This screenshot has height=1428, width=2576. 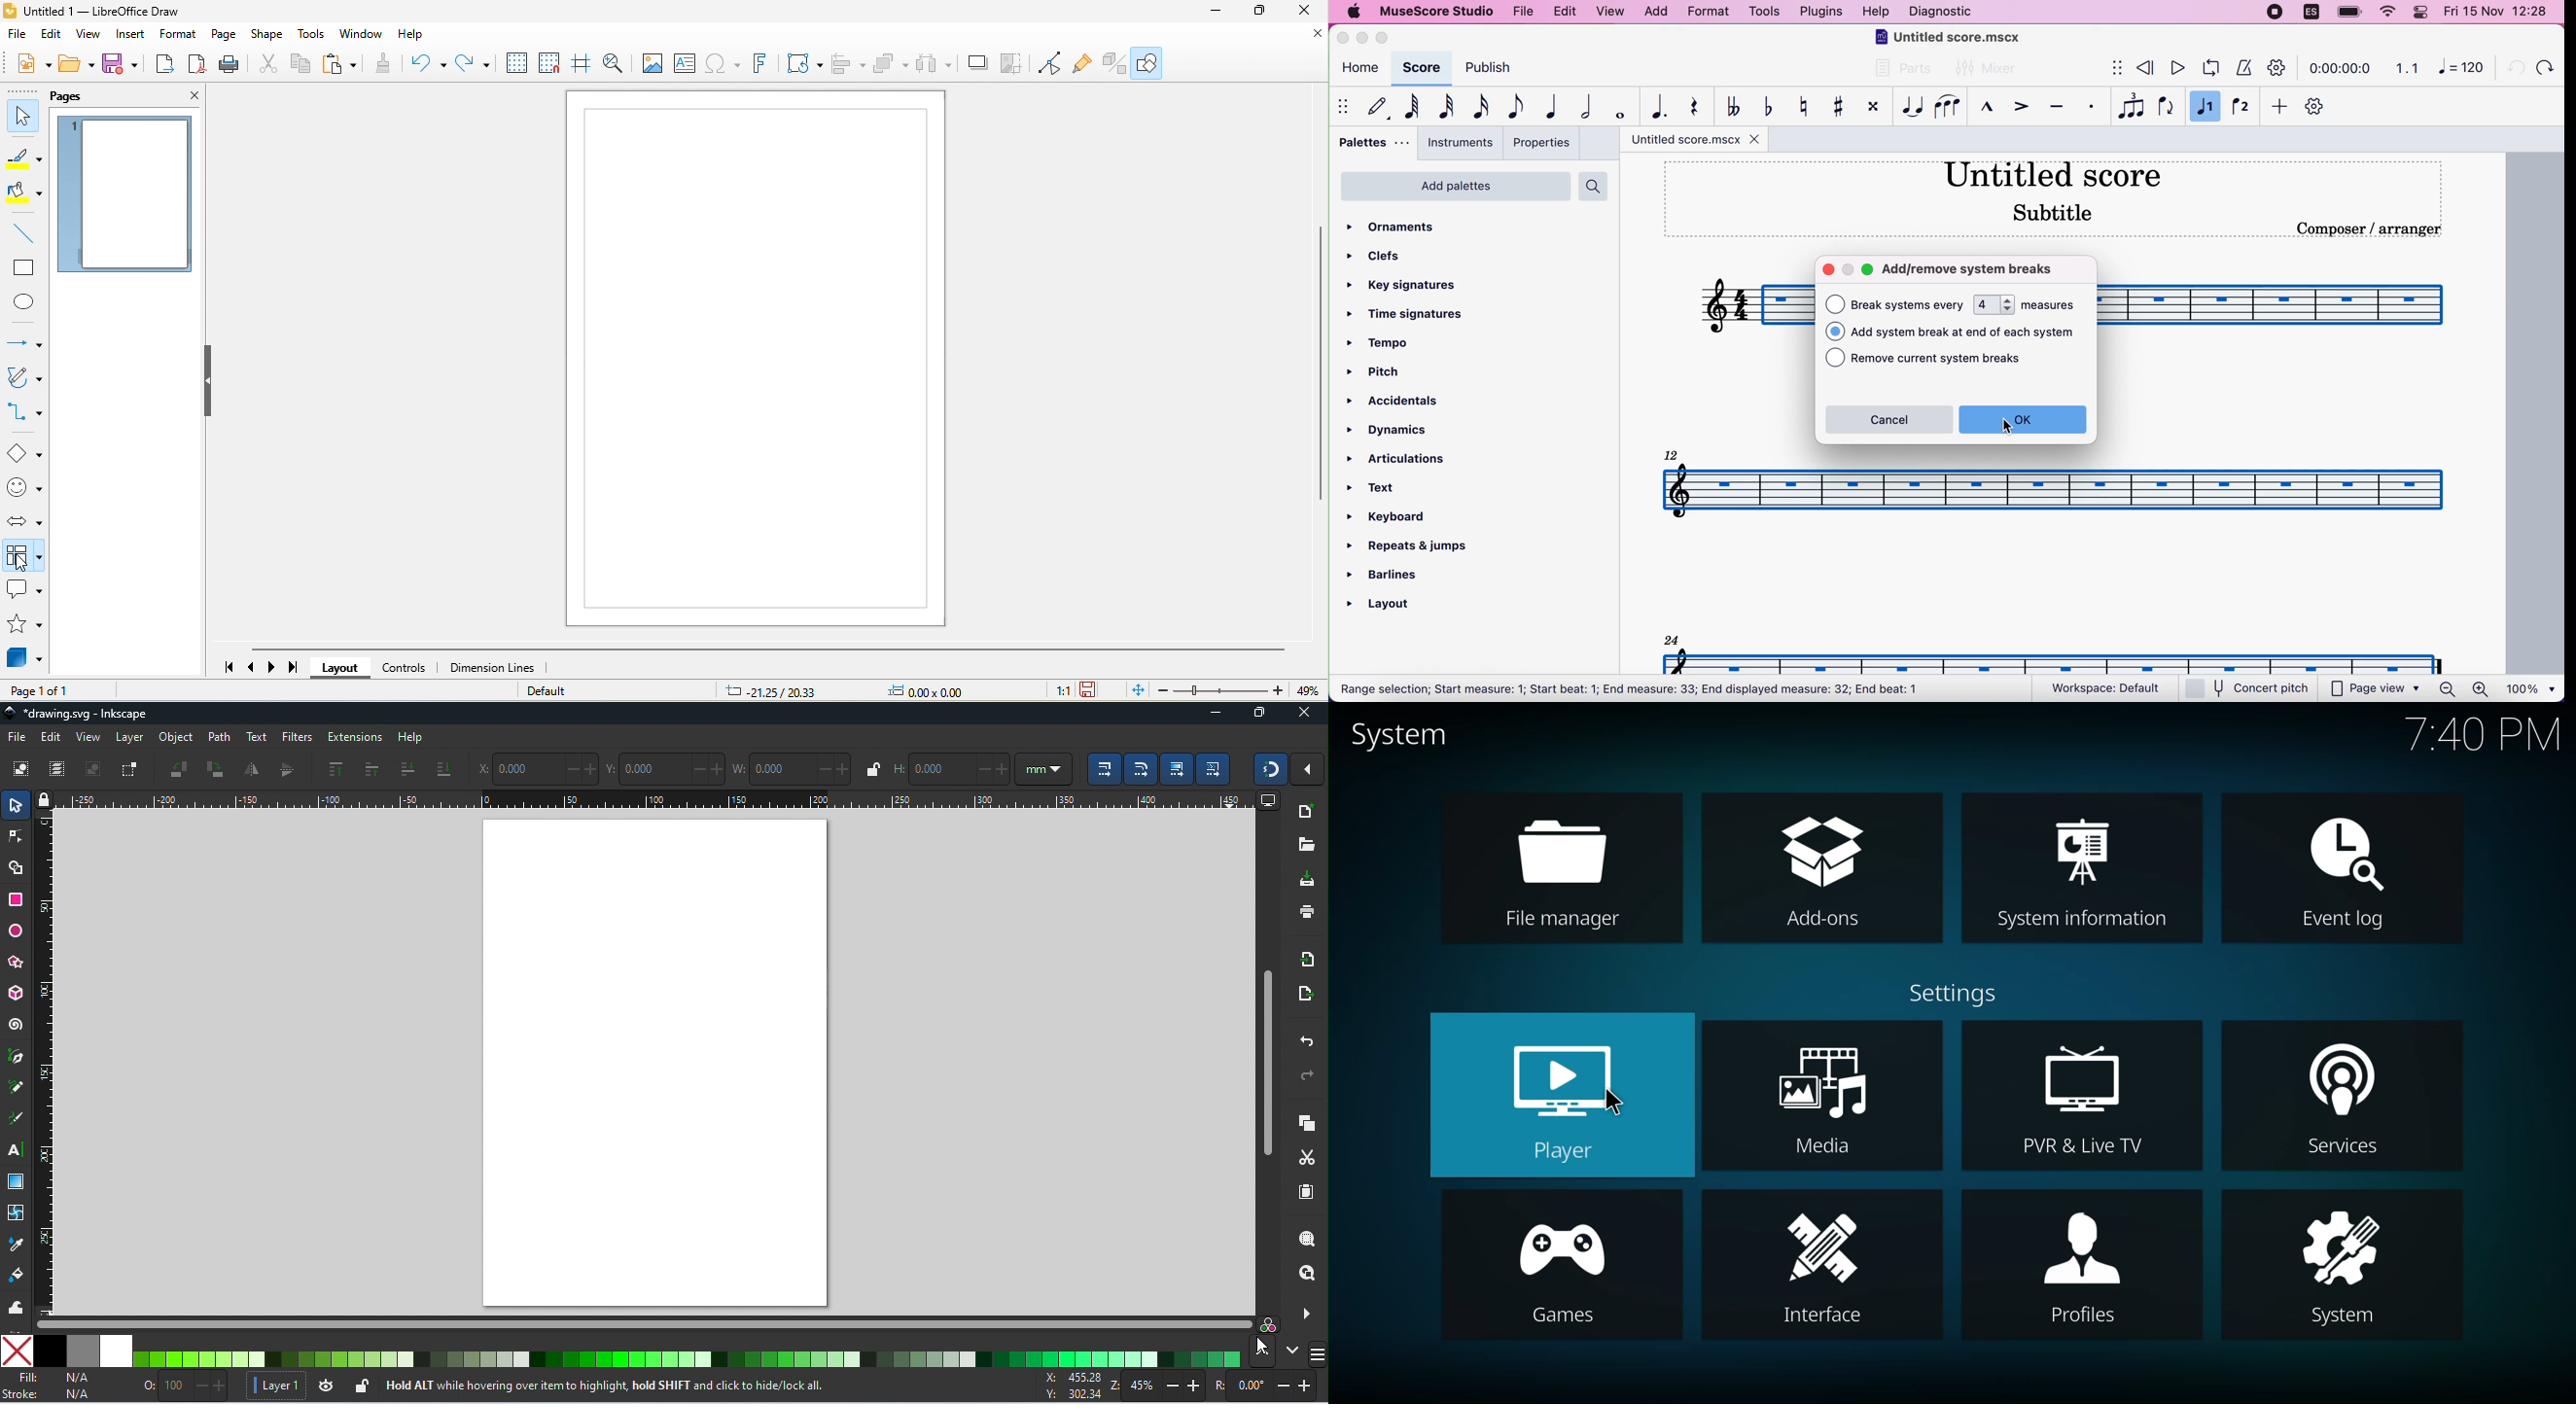 What do you see at coordinates (22, 193) in the screenshot?
I see `fill color` at bounding box center [22, 193].